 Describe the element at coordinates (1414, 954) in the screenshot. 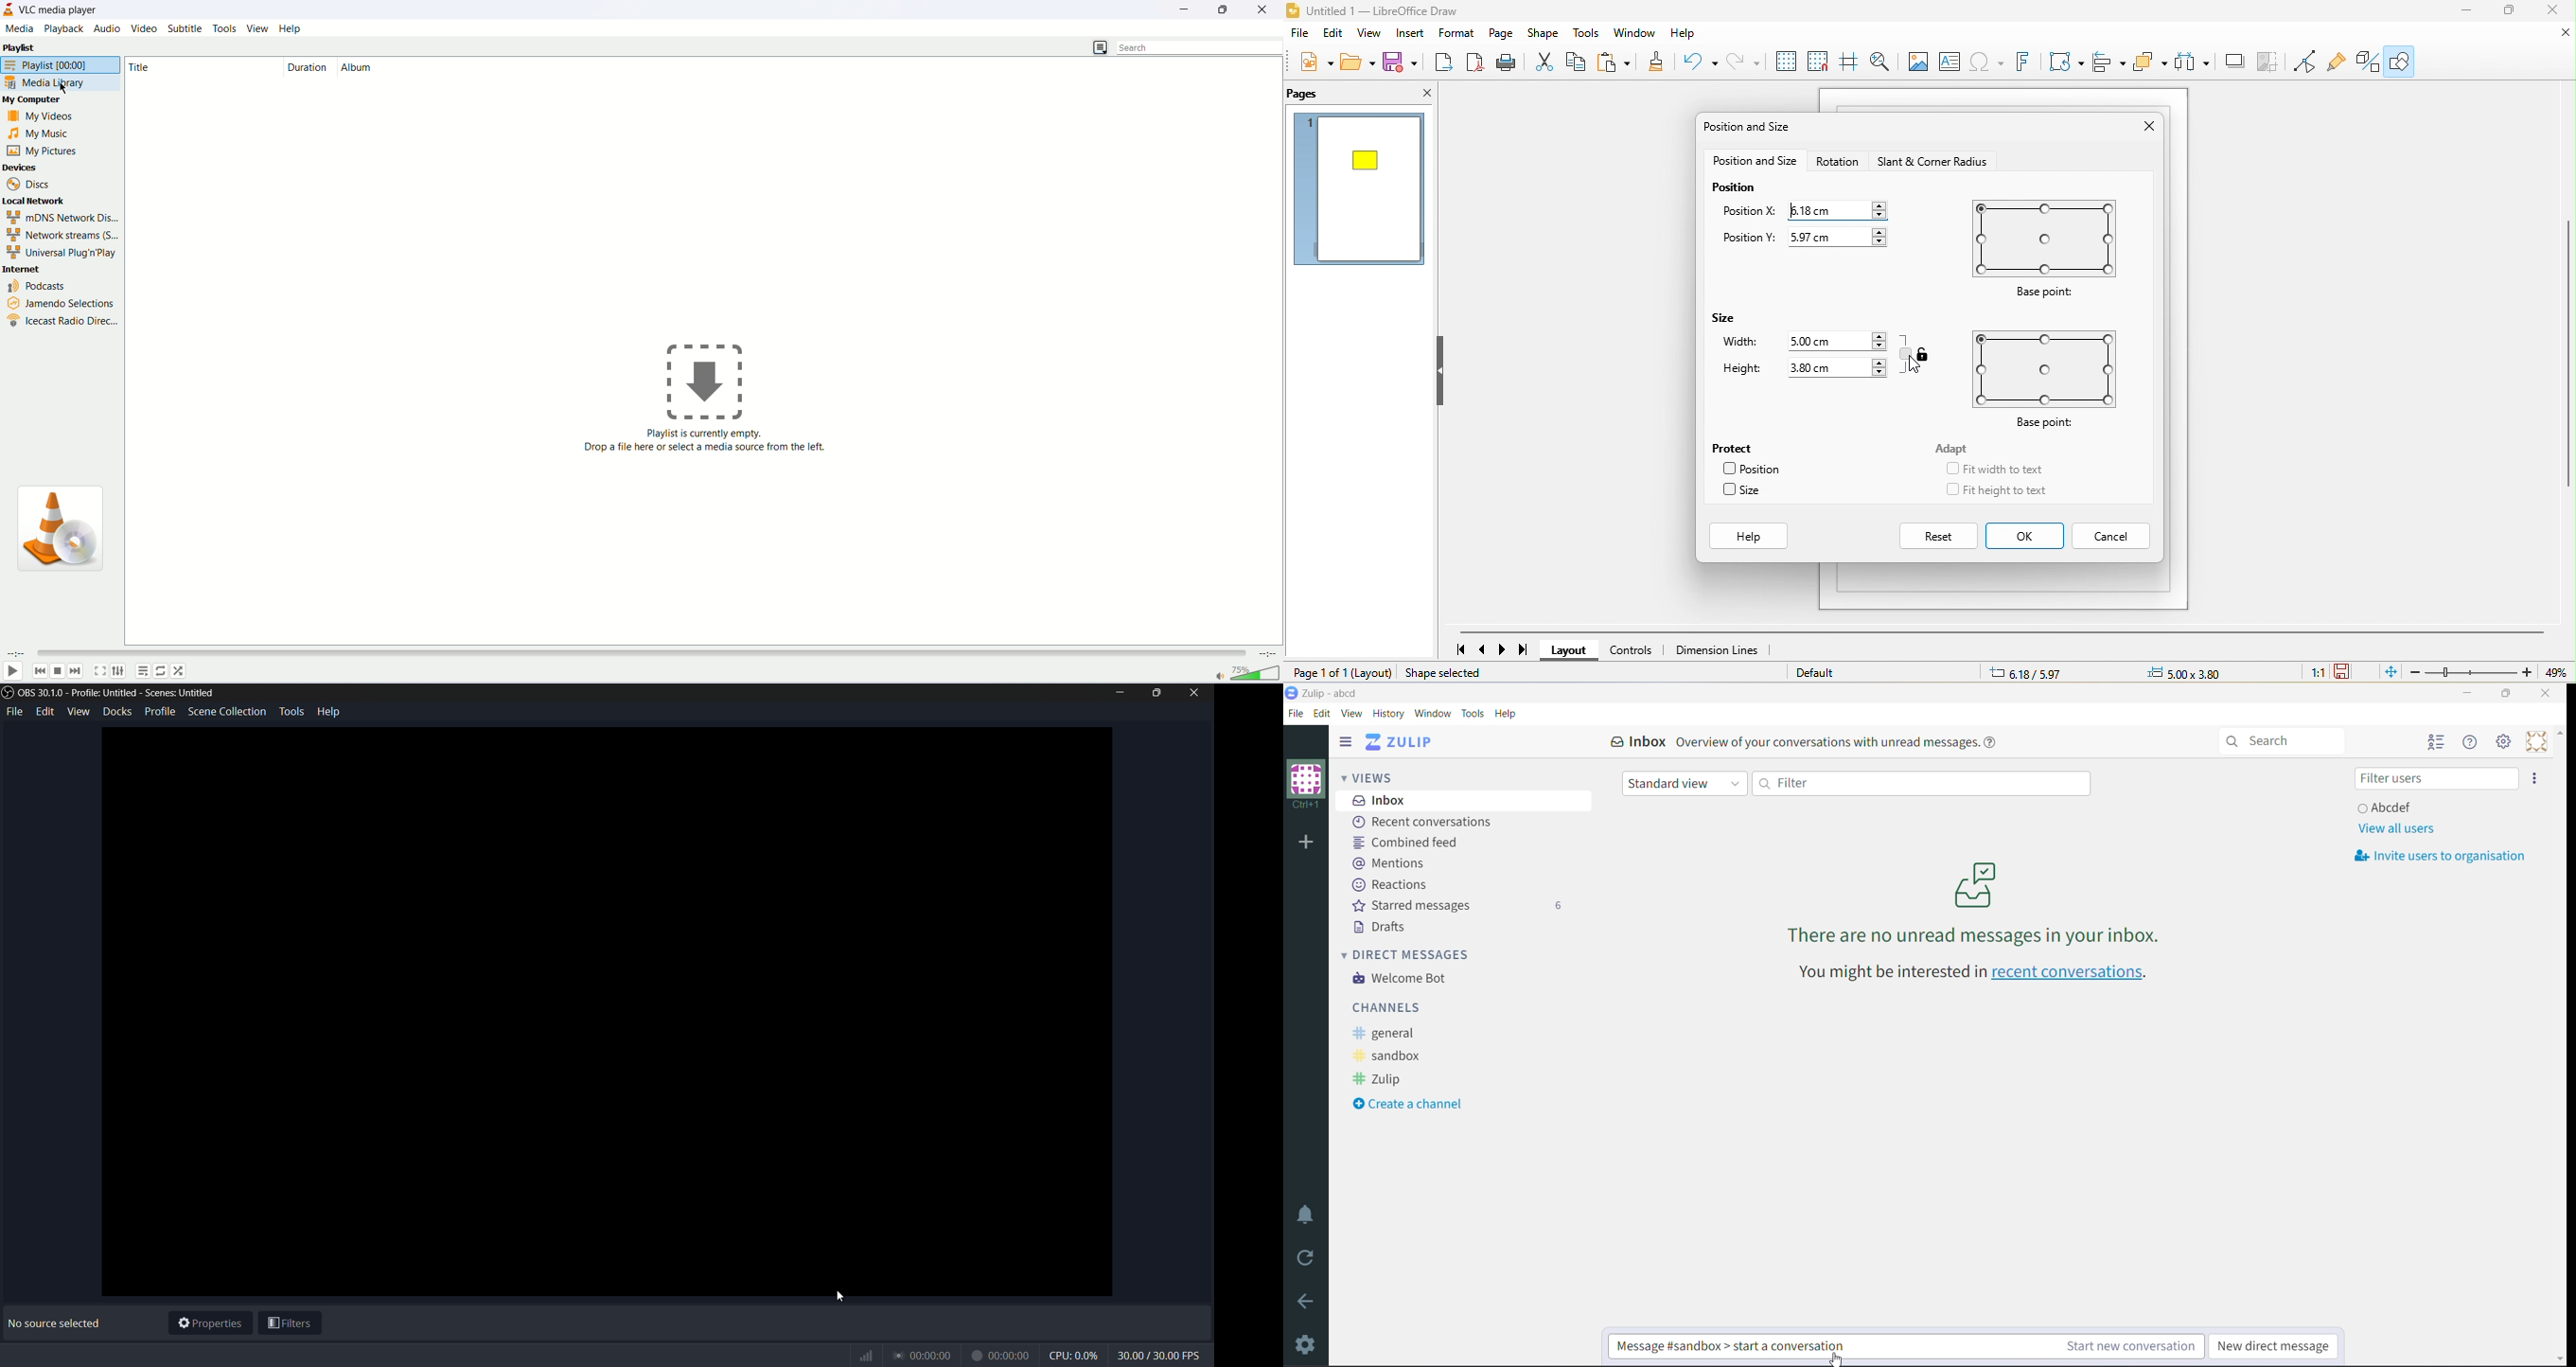

I see `Direct Messages` at that location.